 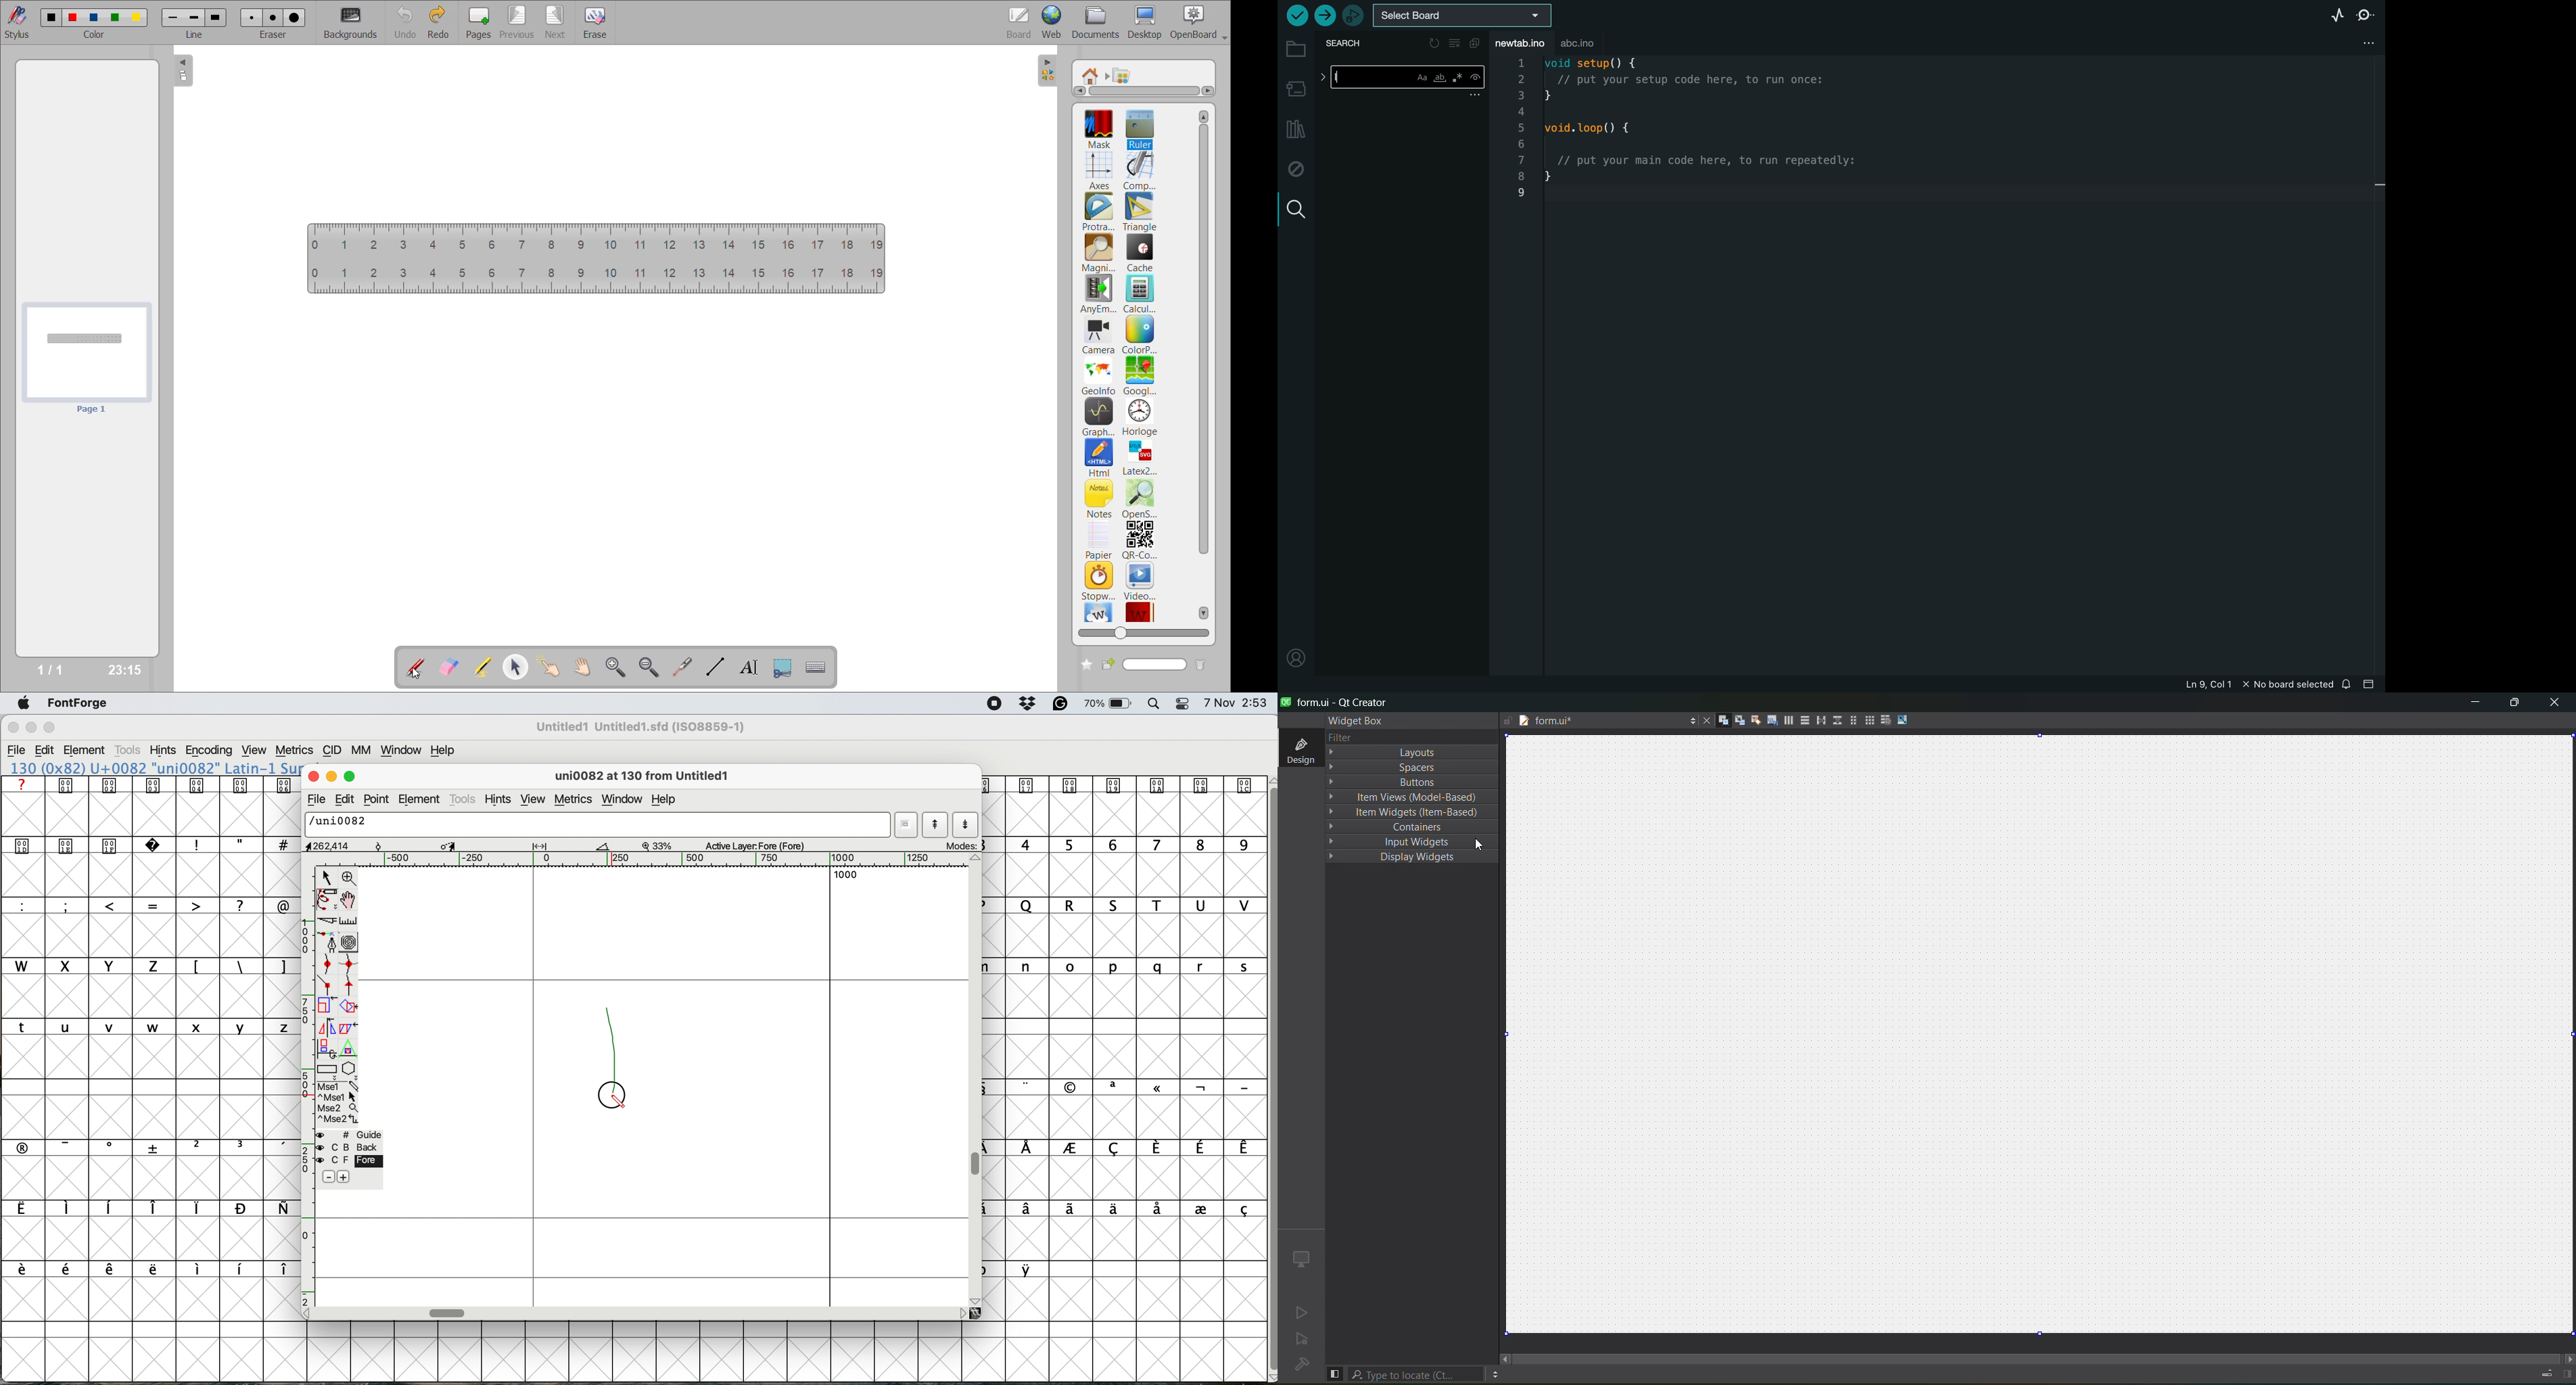 I want to click on grammarly, so click(x=1061, y=703).